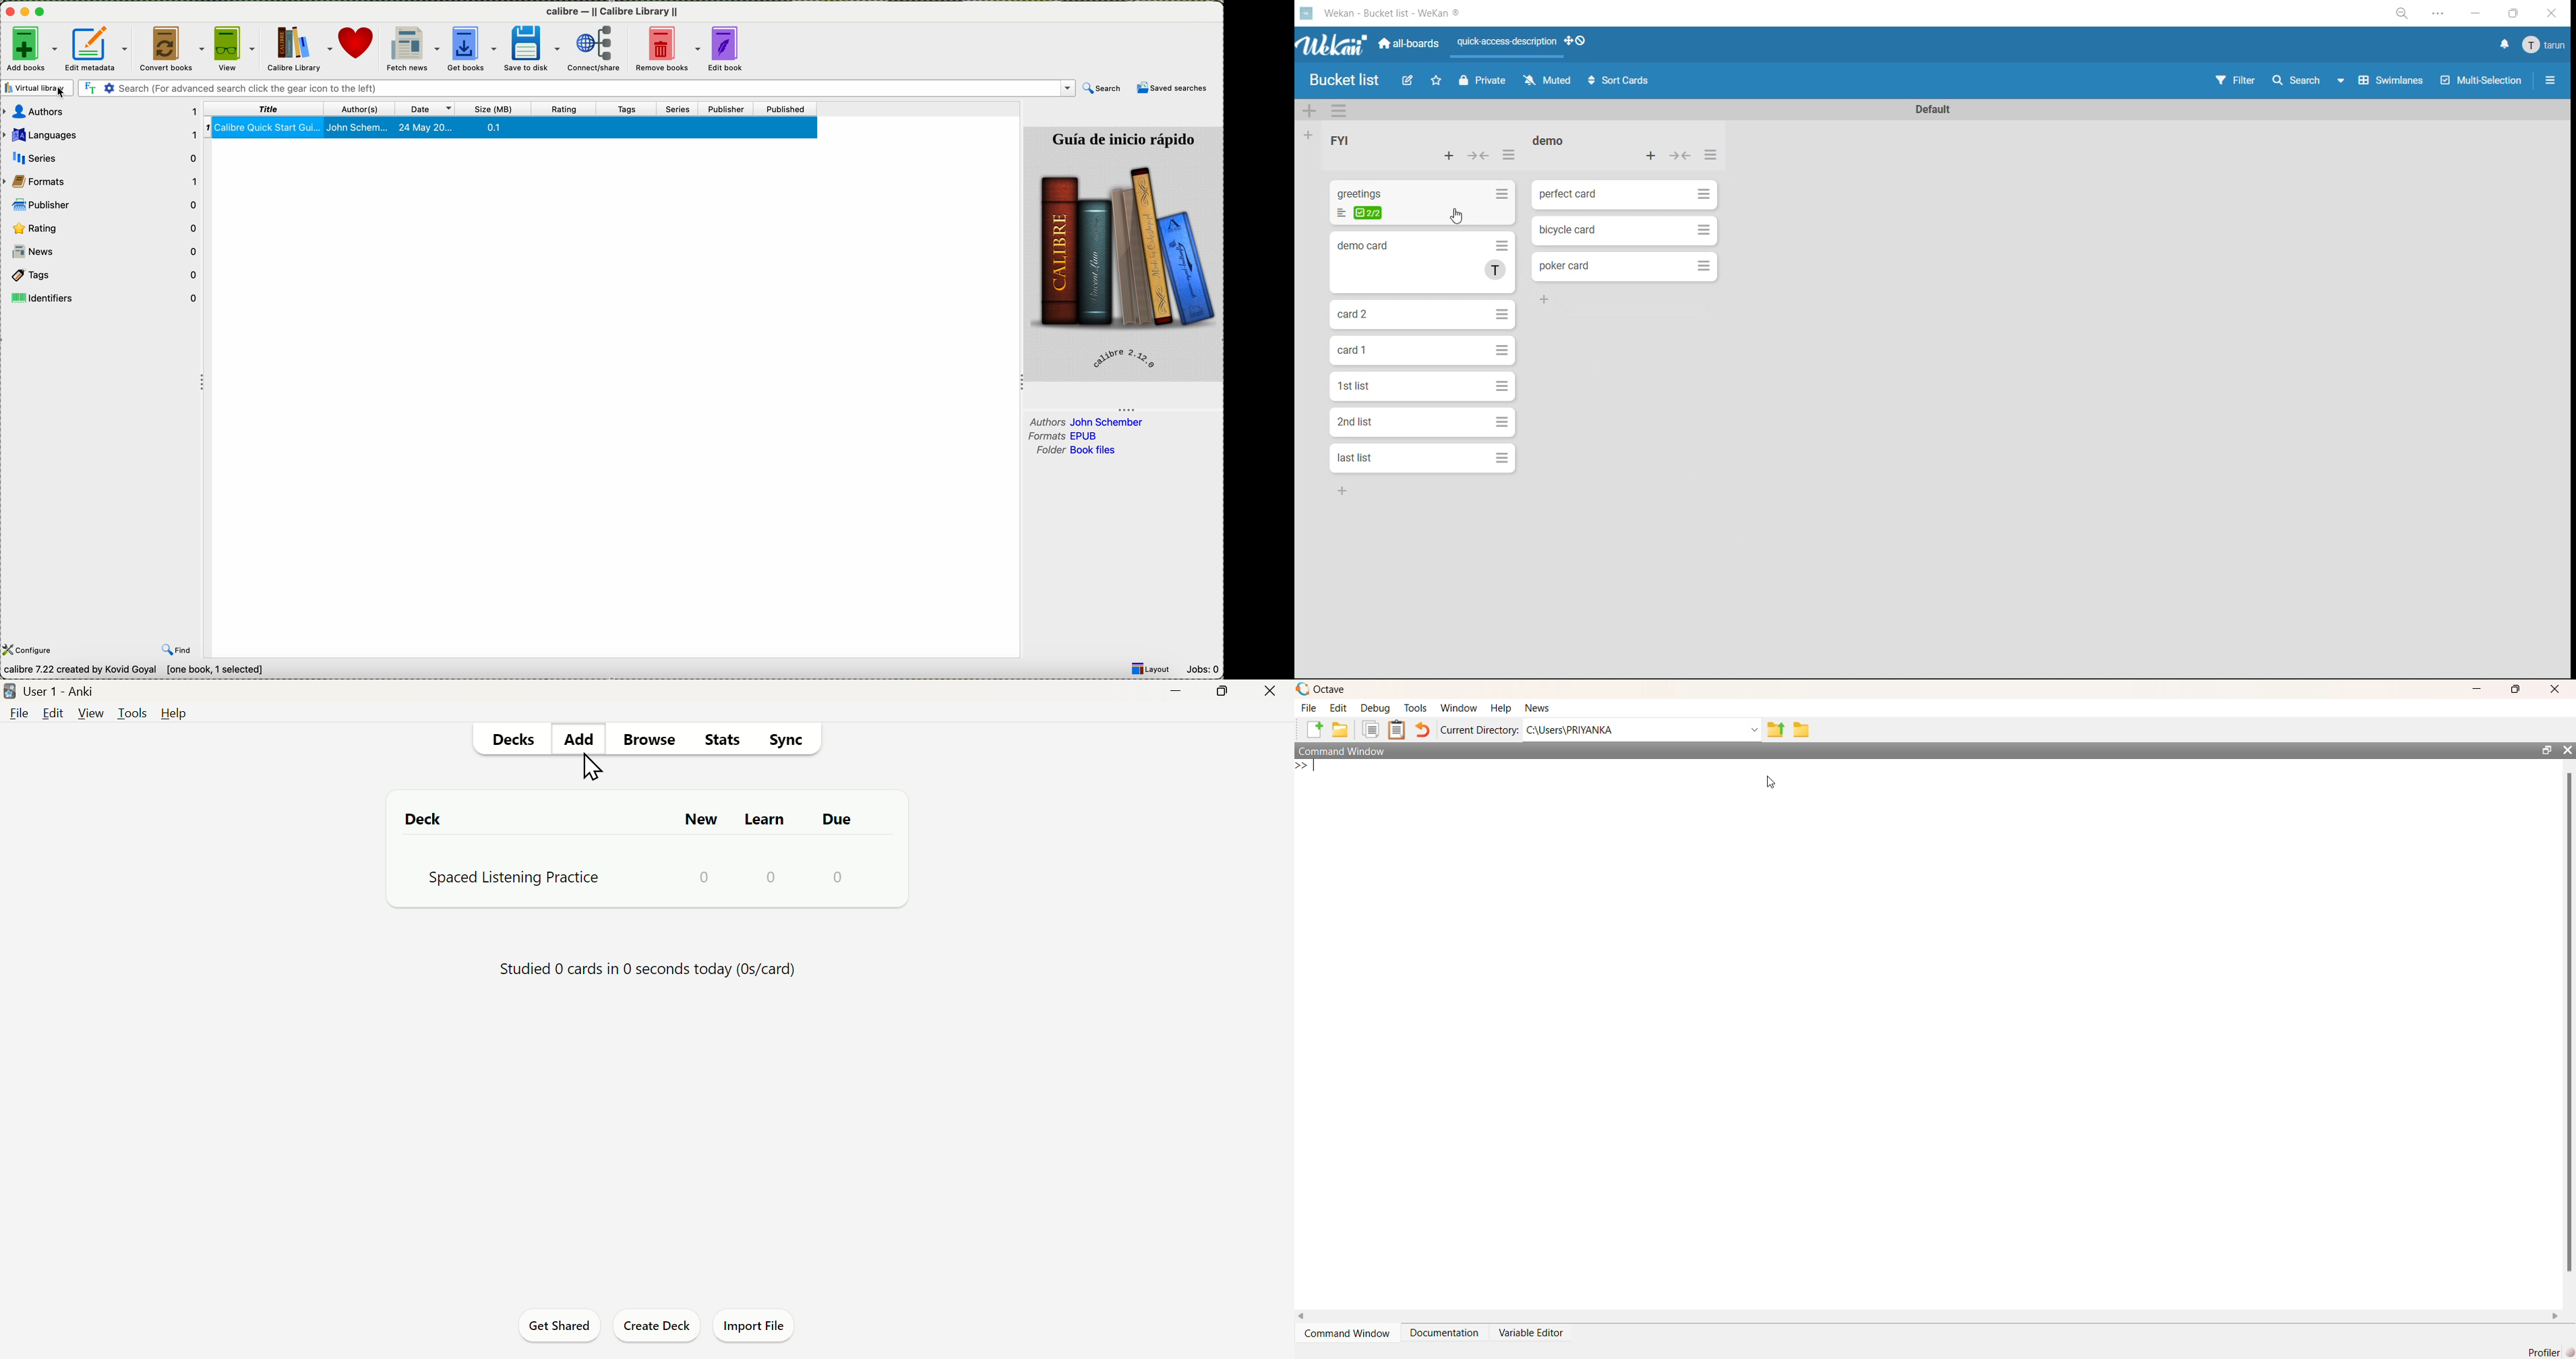 This screenshot has height=1372, width=2576. I want to click on browse directories, so click(1802, 729).